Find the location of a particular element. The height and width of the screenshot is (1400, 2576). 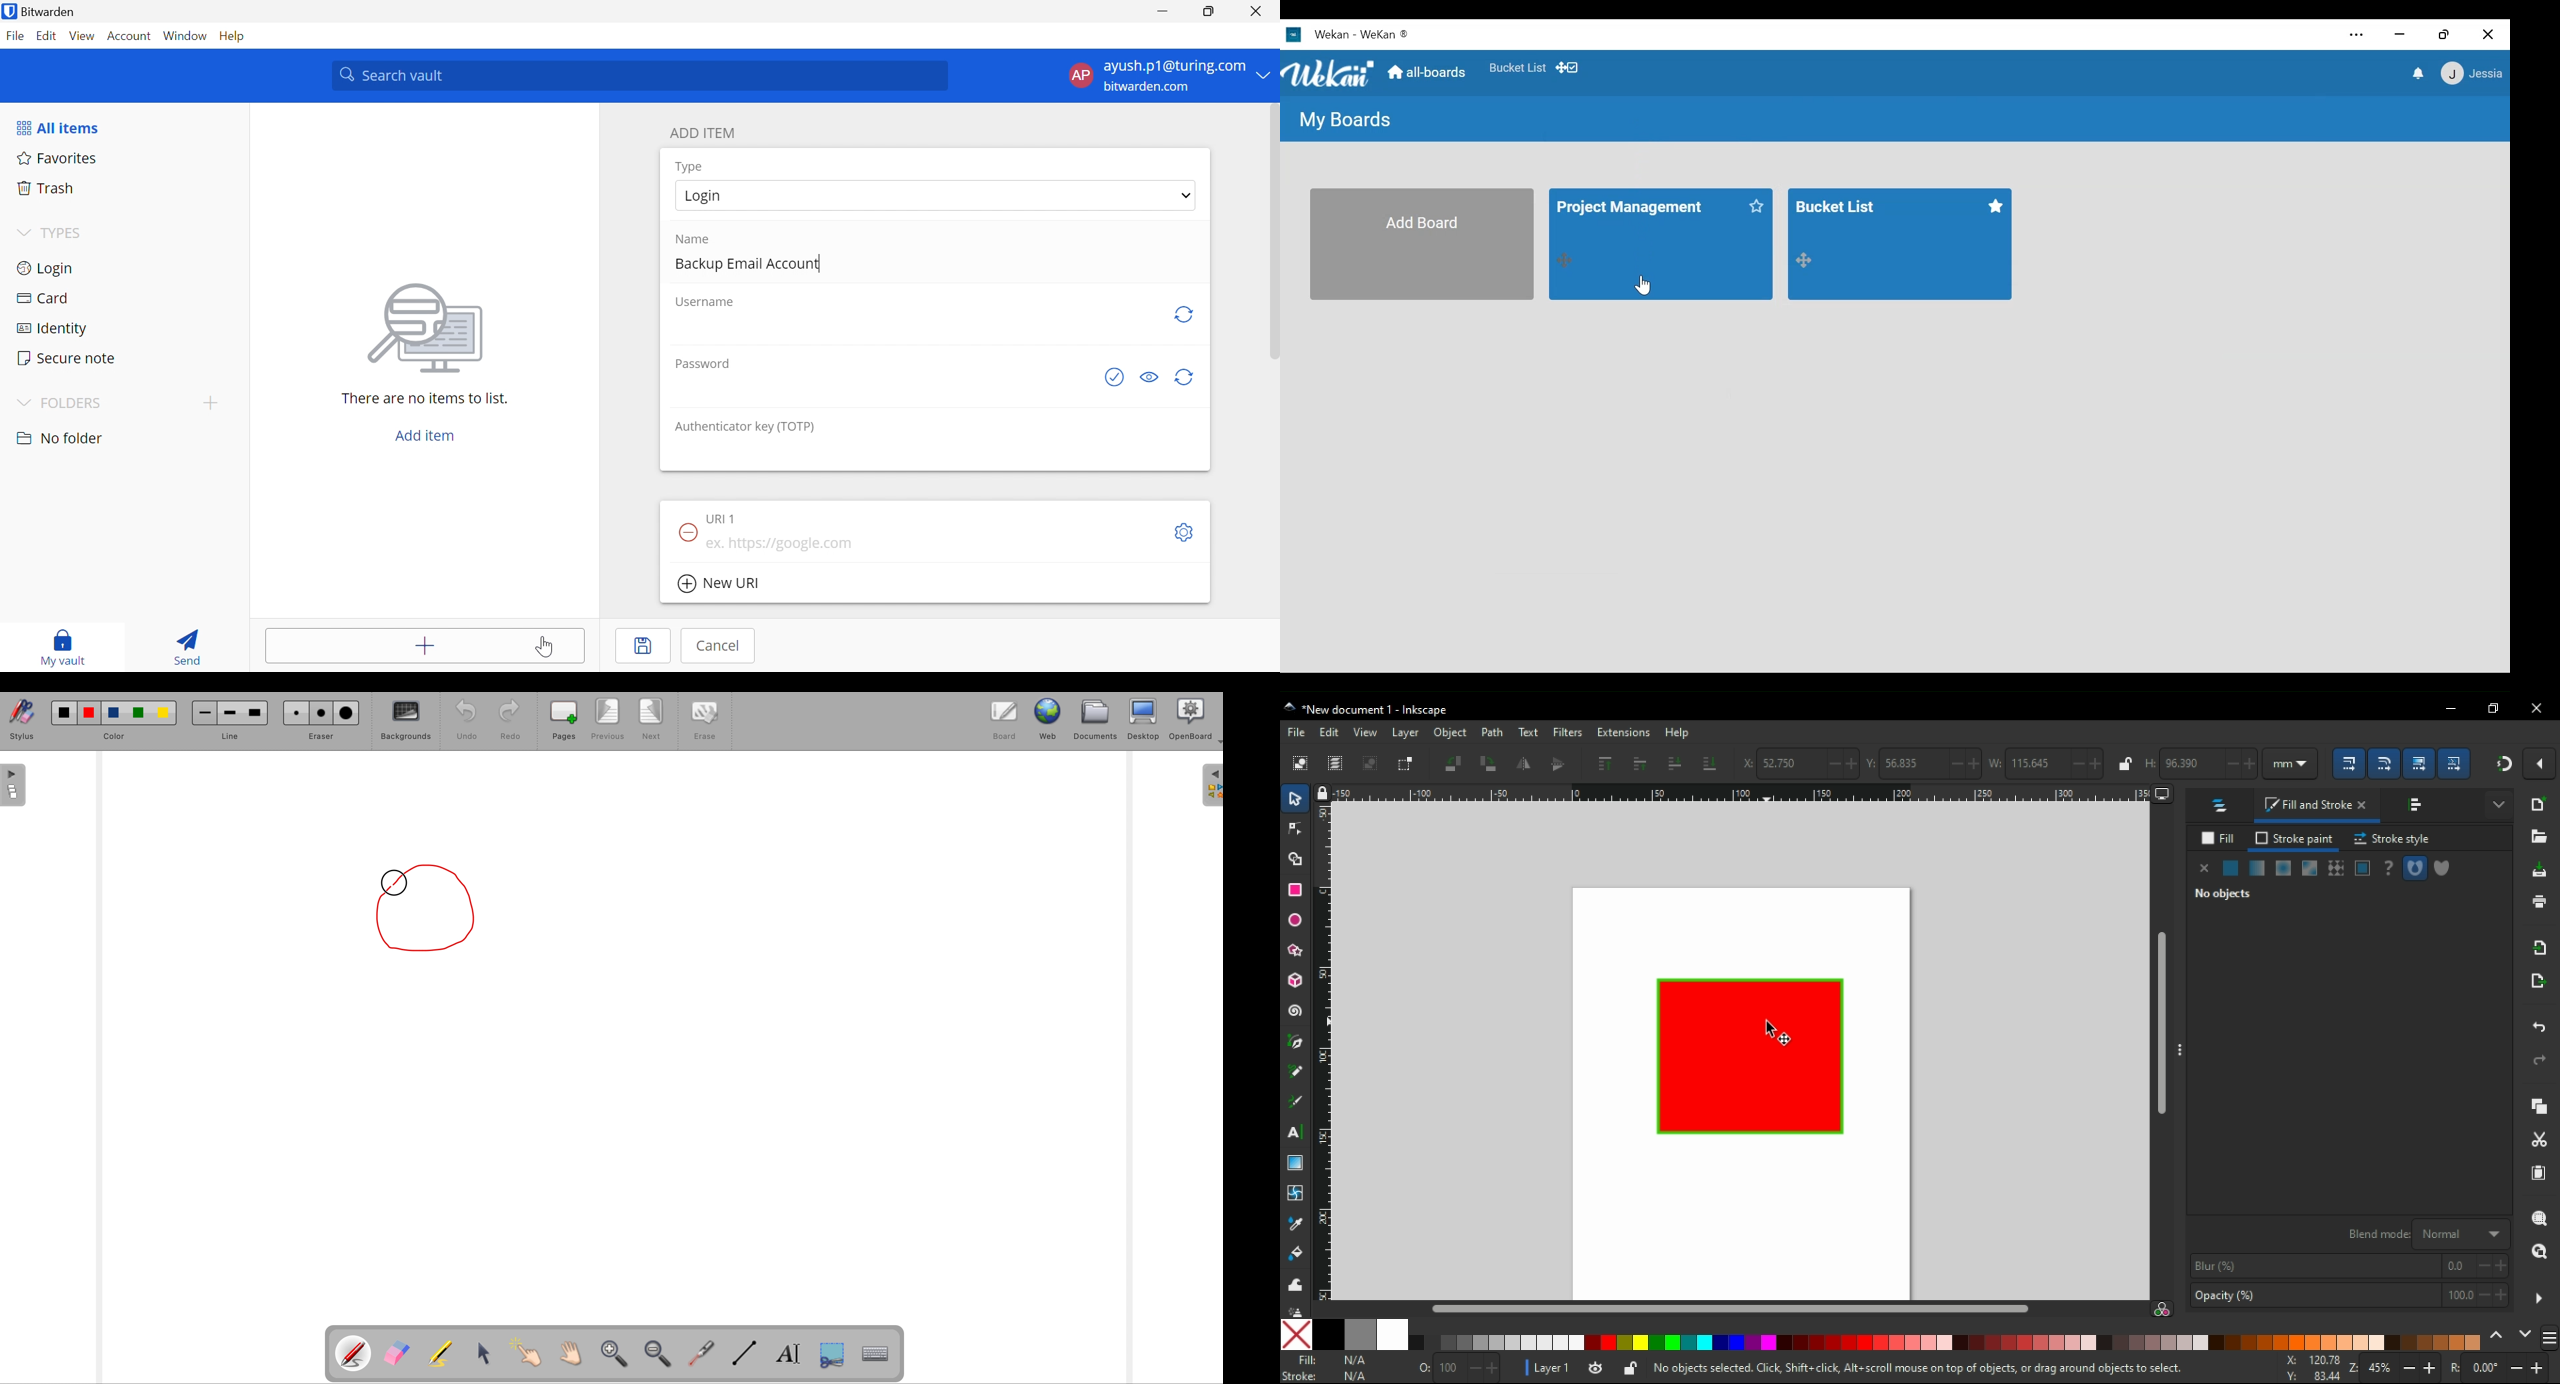

Restore Down is located at coordinates (1208, 10).